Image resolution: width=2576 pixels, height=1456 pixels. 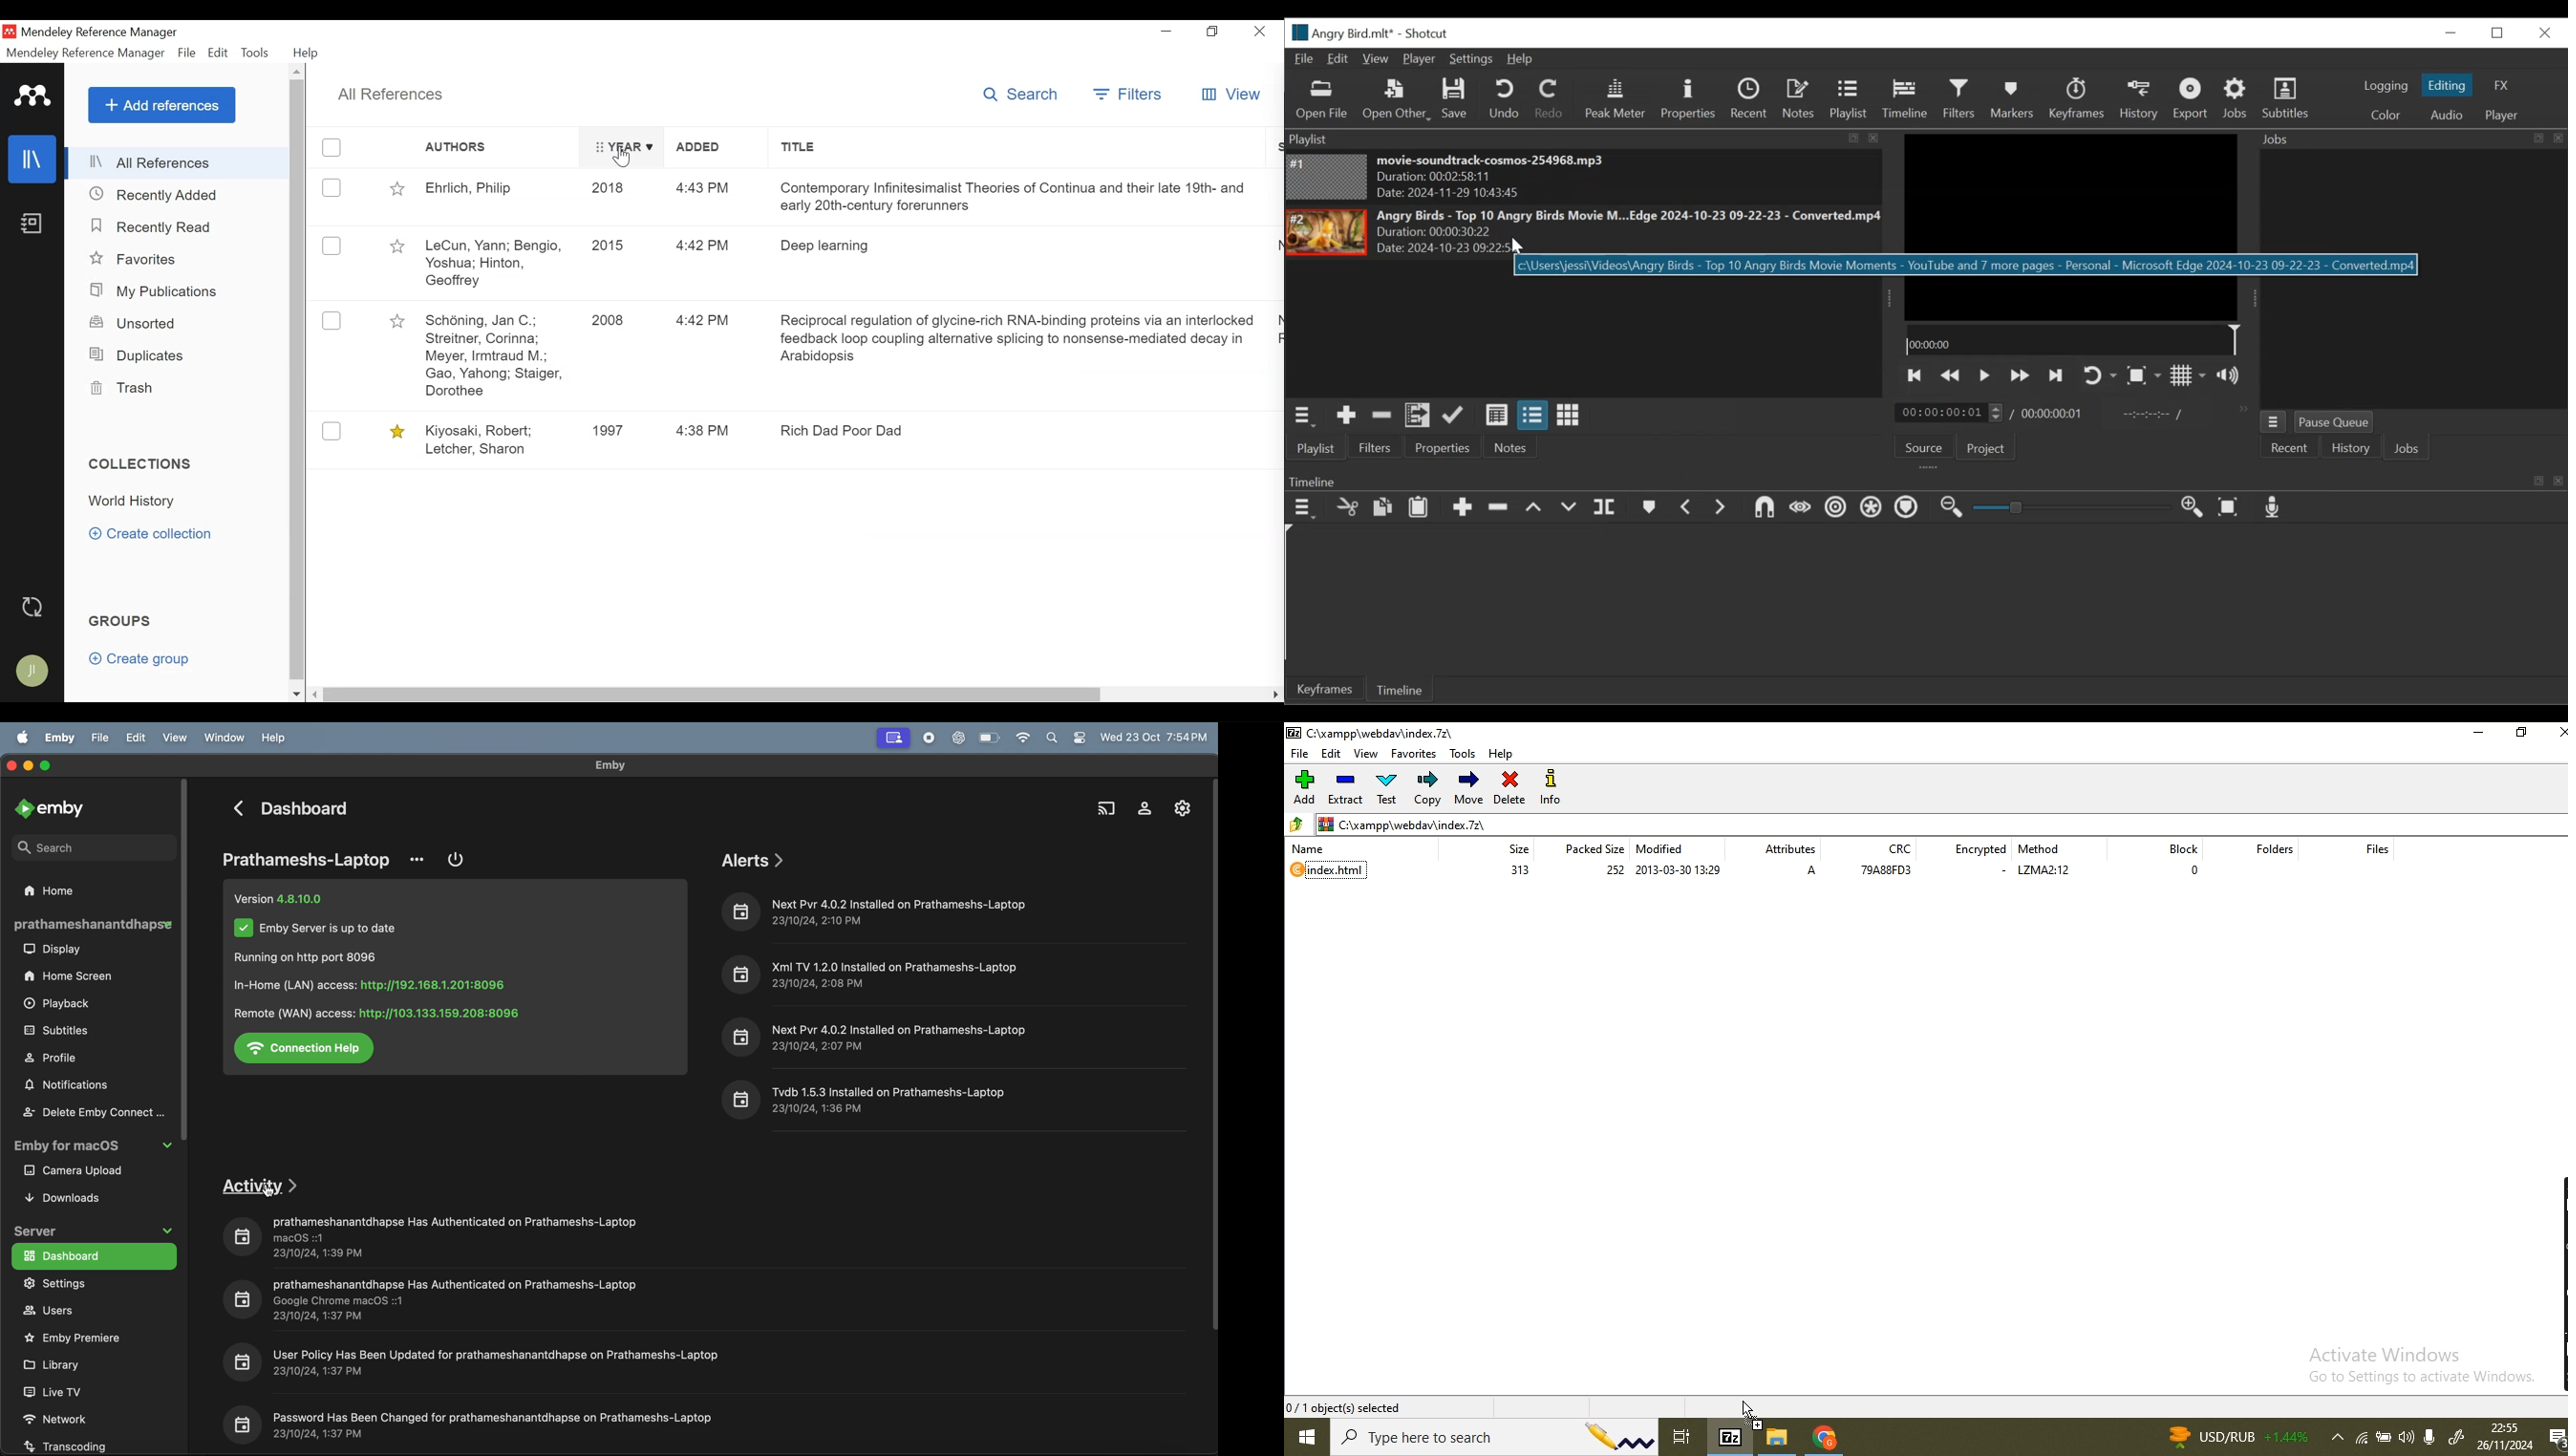 What do you see at coordinates (1382, 417) in the screenshot?
I see `Remove cut` at bounding box center [1382, 417].